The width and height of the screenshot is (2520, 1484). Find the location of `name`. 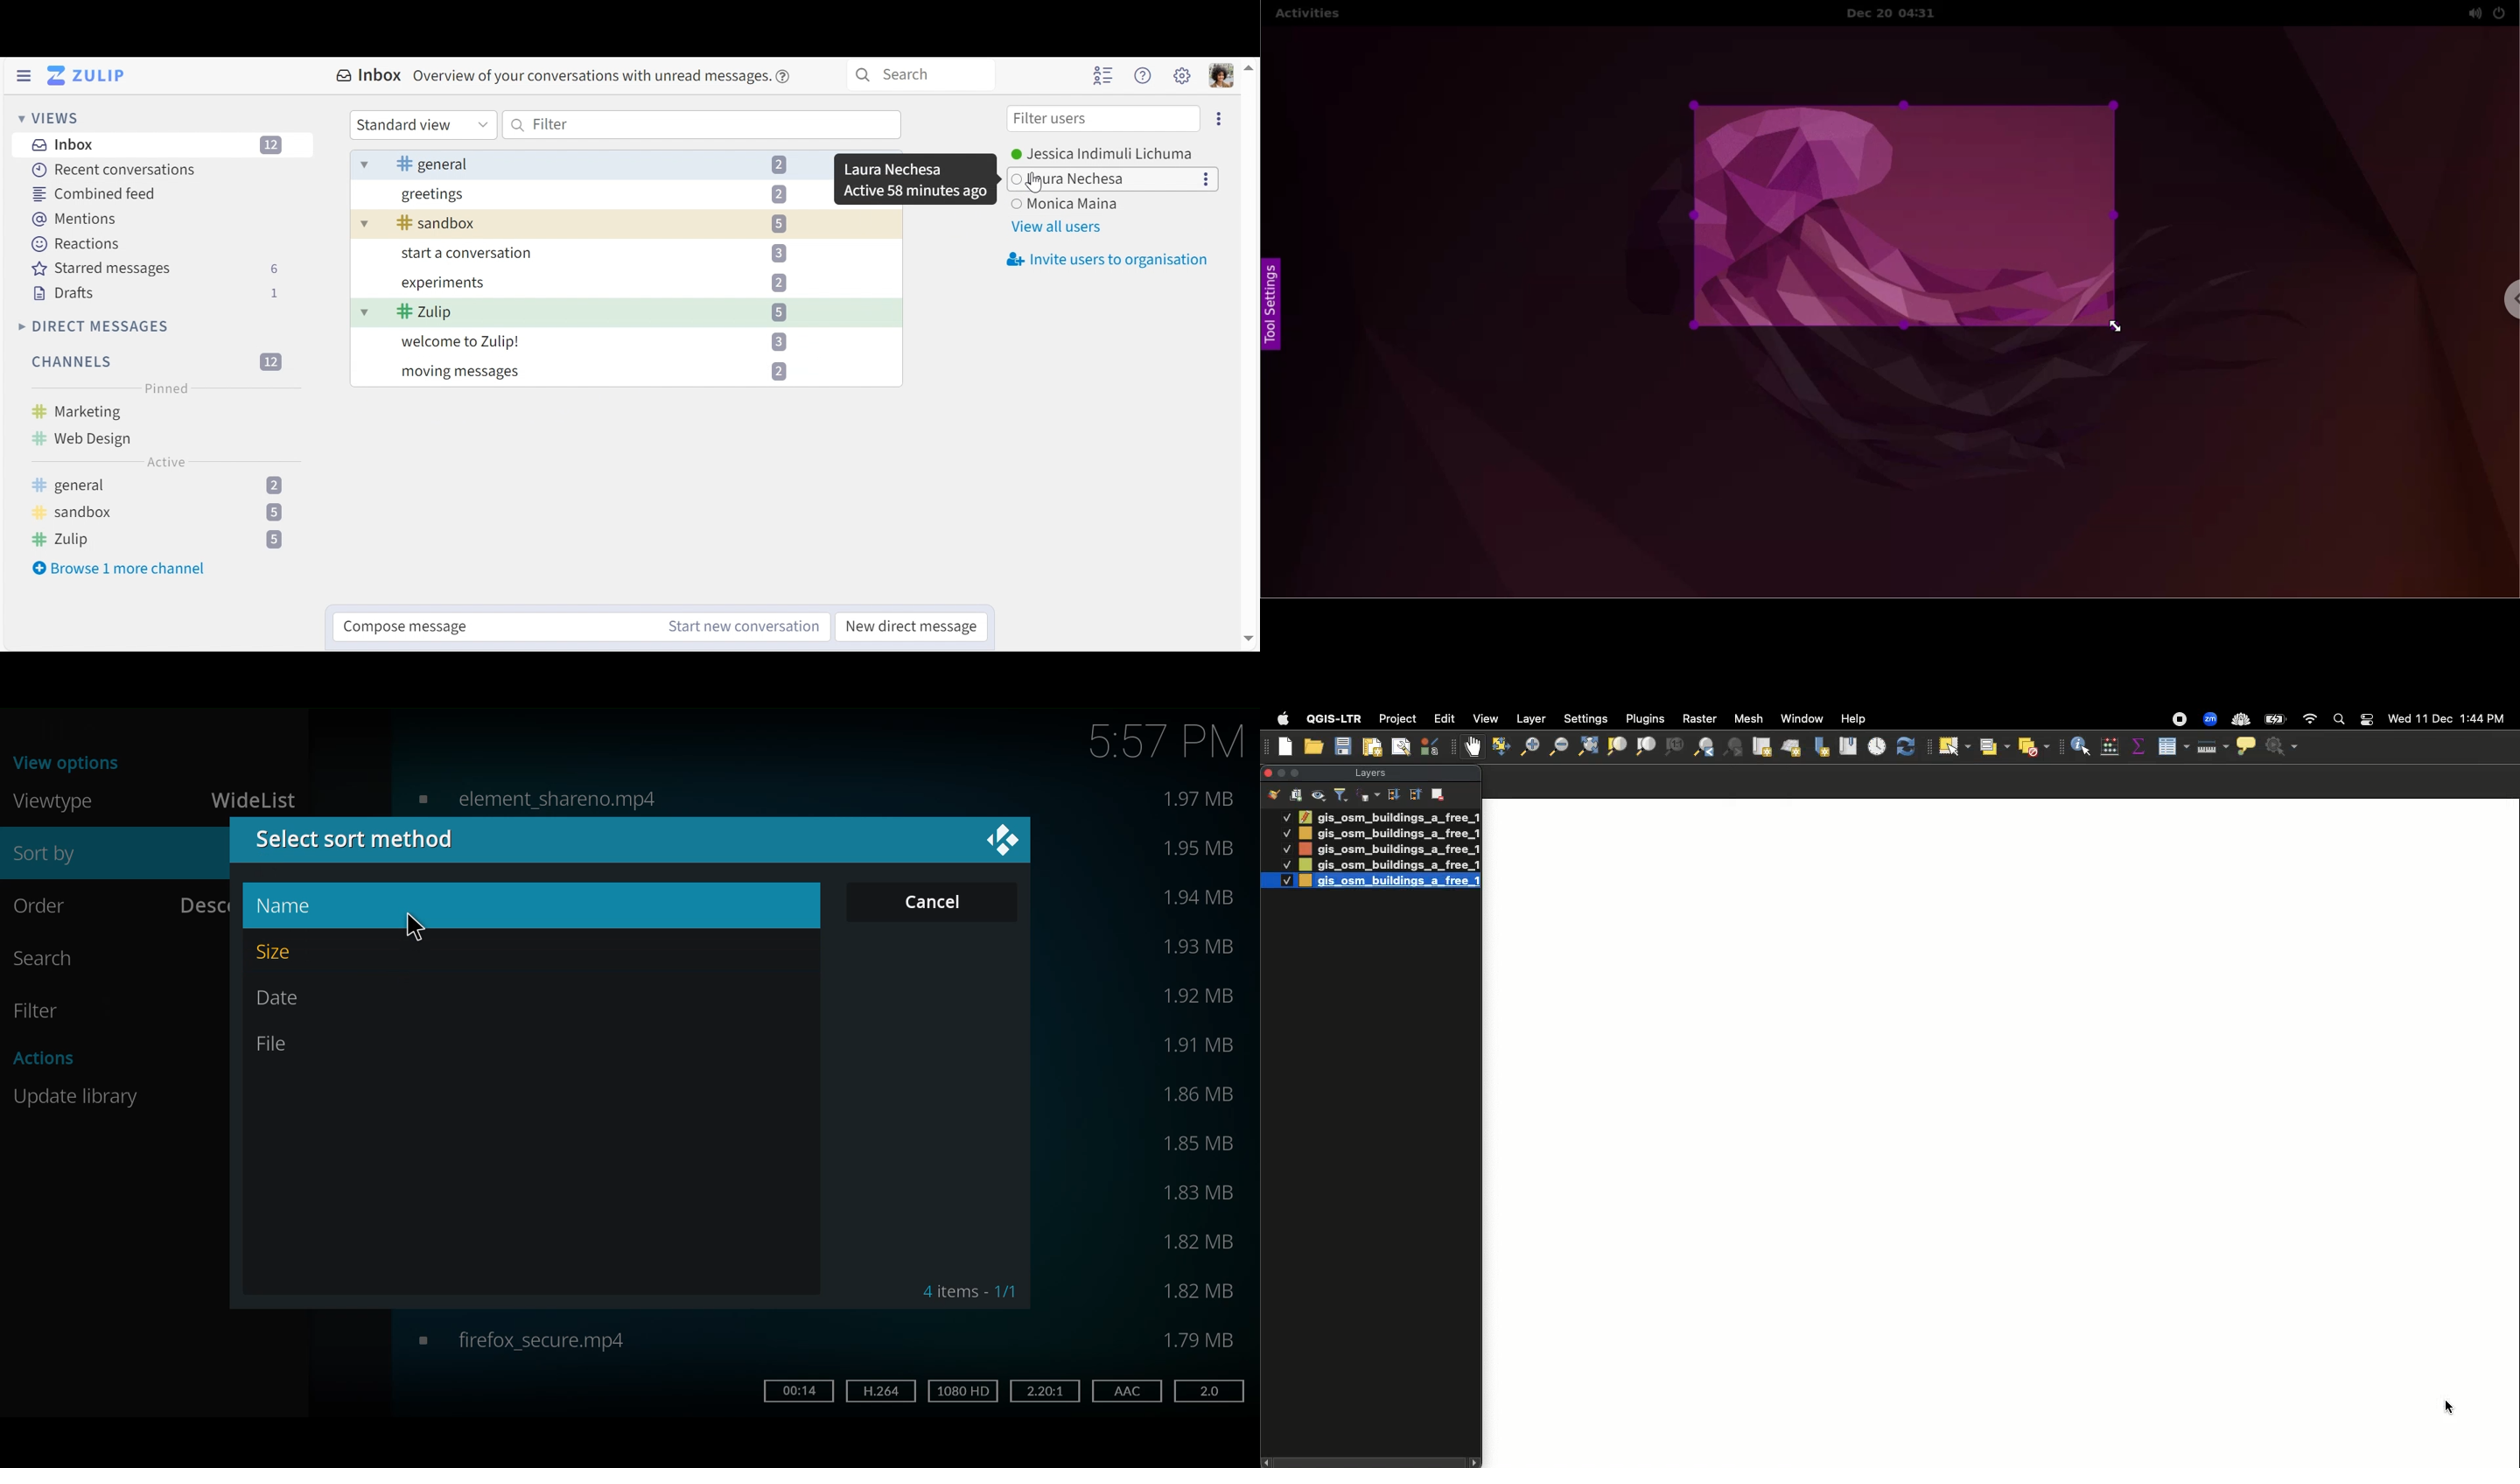

name is located at coordinates (297, 906).